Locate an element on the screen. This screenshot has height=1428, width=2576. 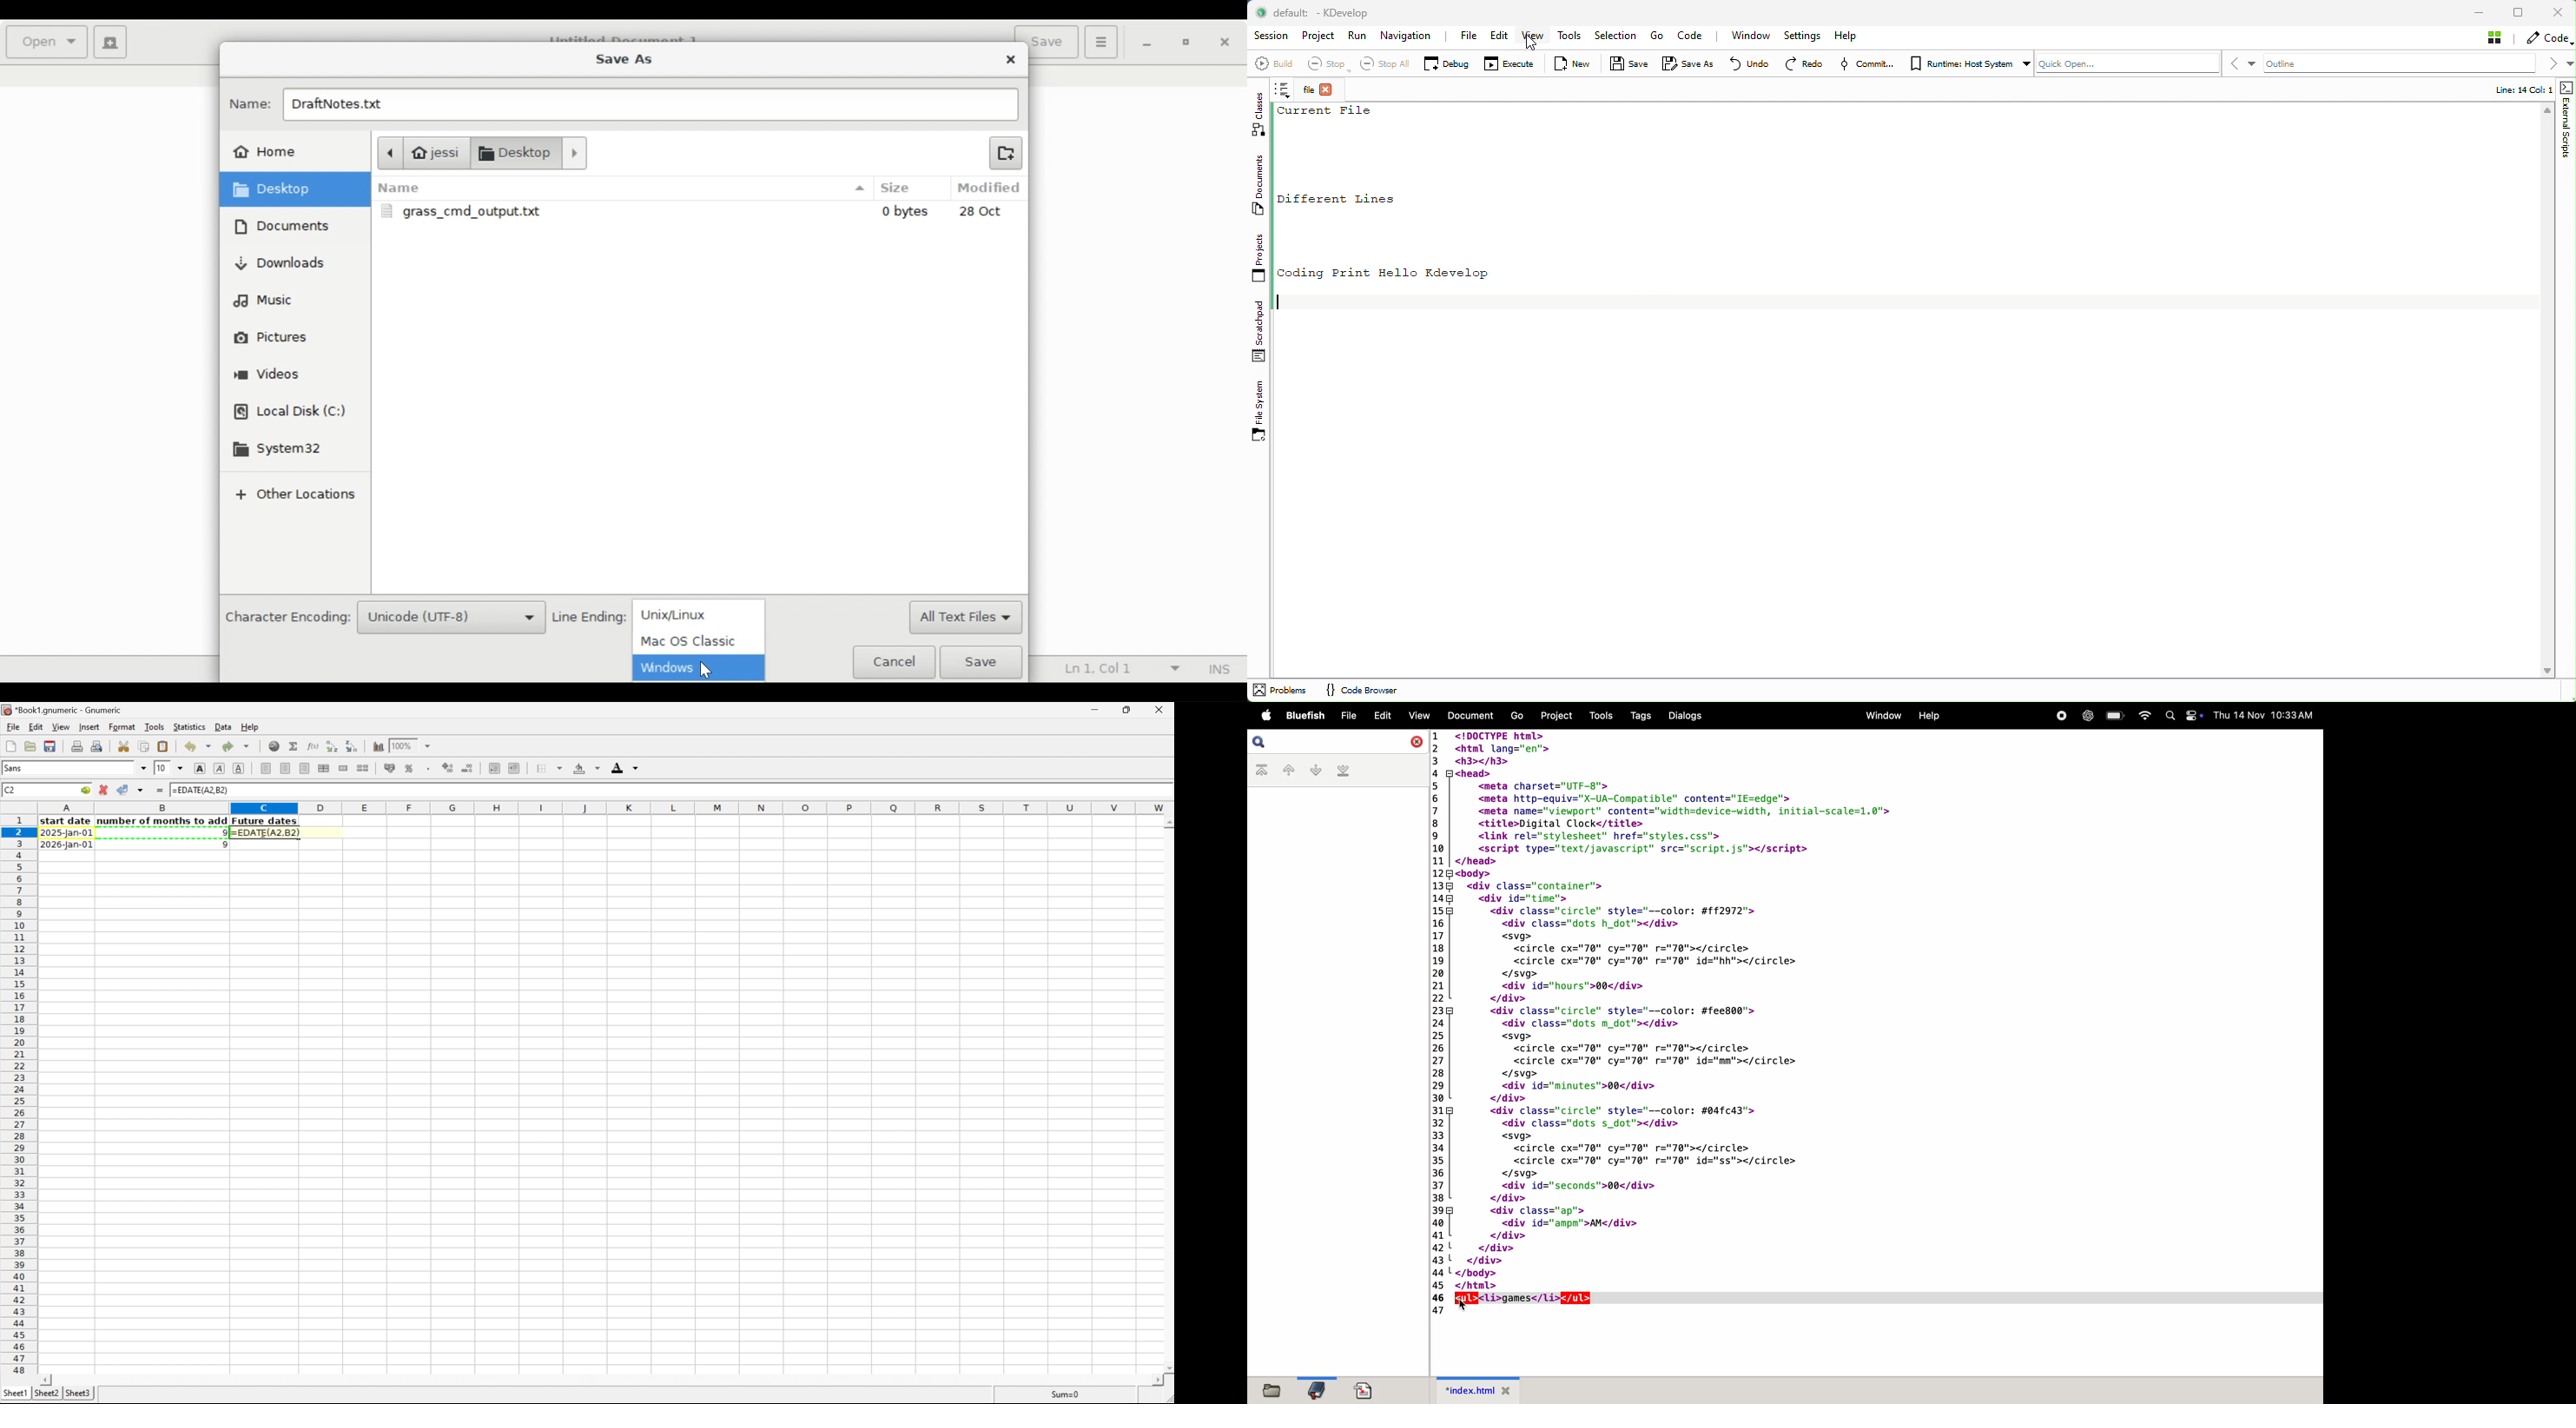
Statistics is located at coordinates (190, 725).